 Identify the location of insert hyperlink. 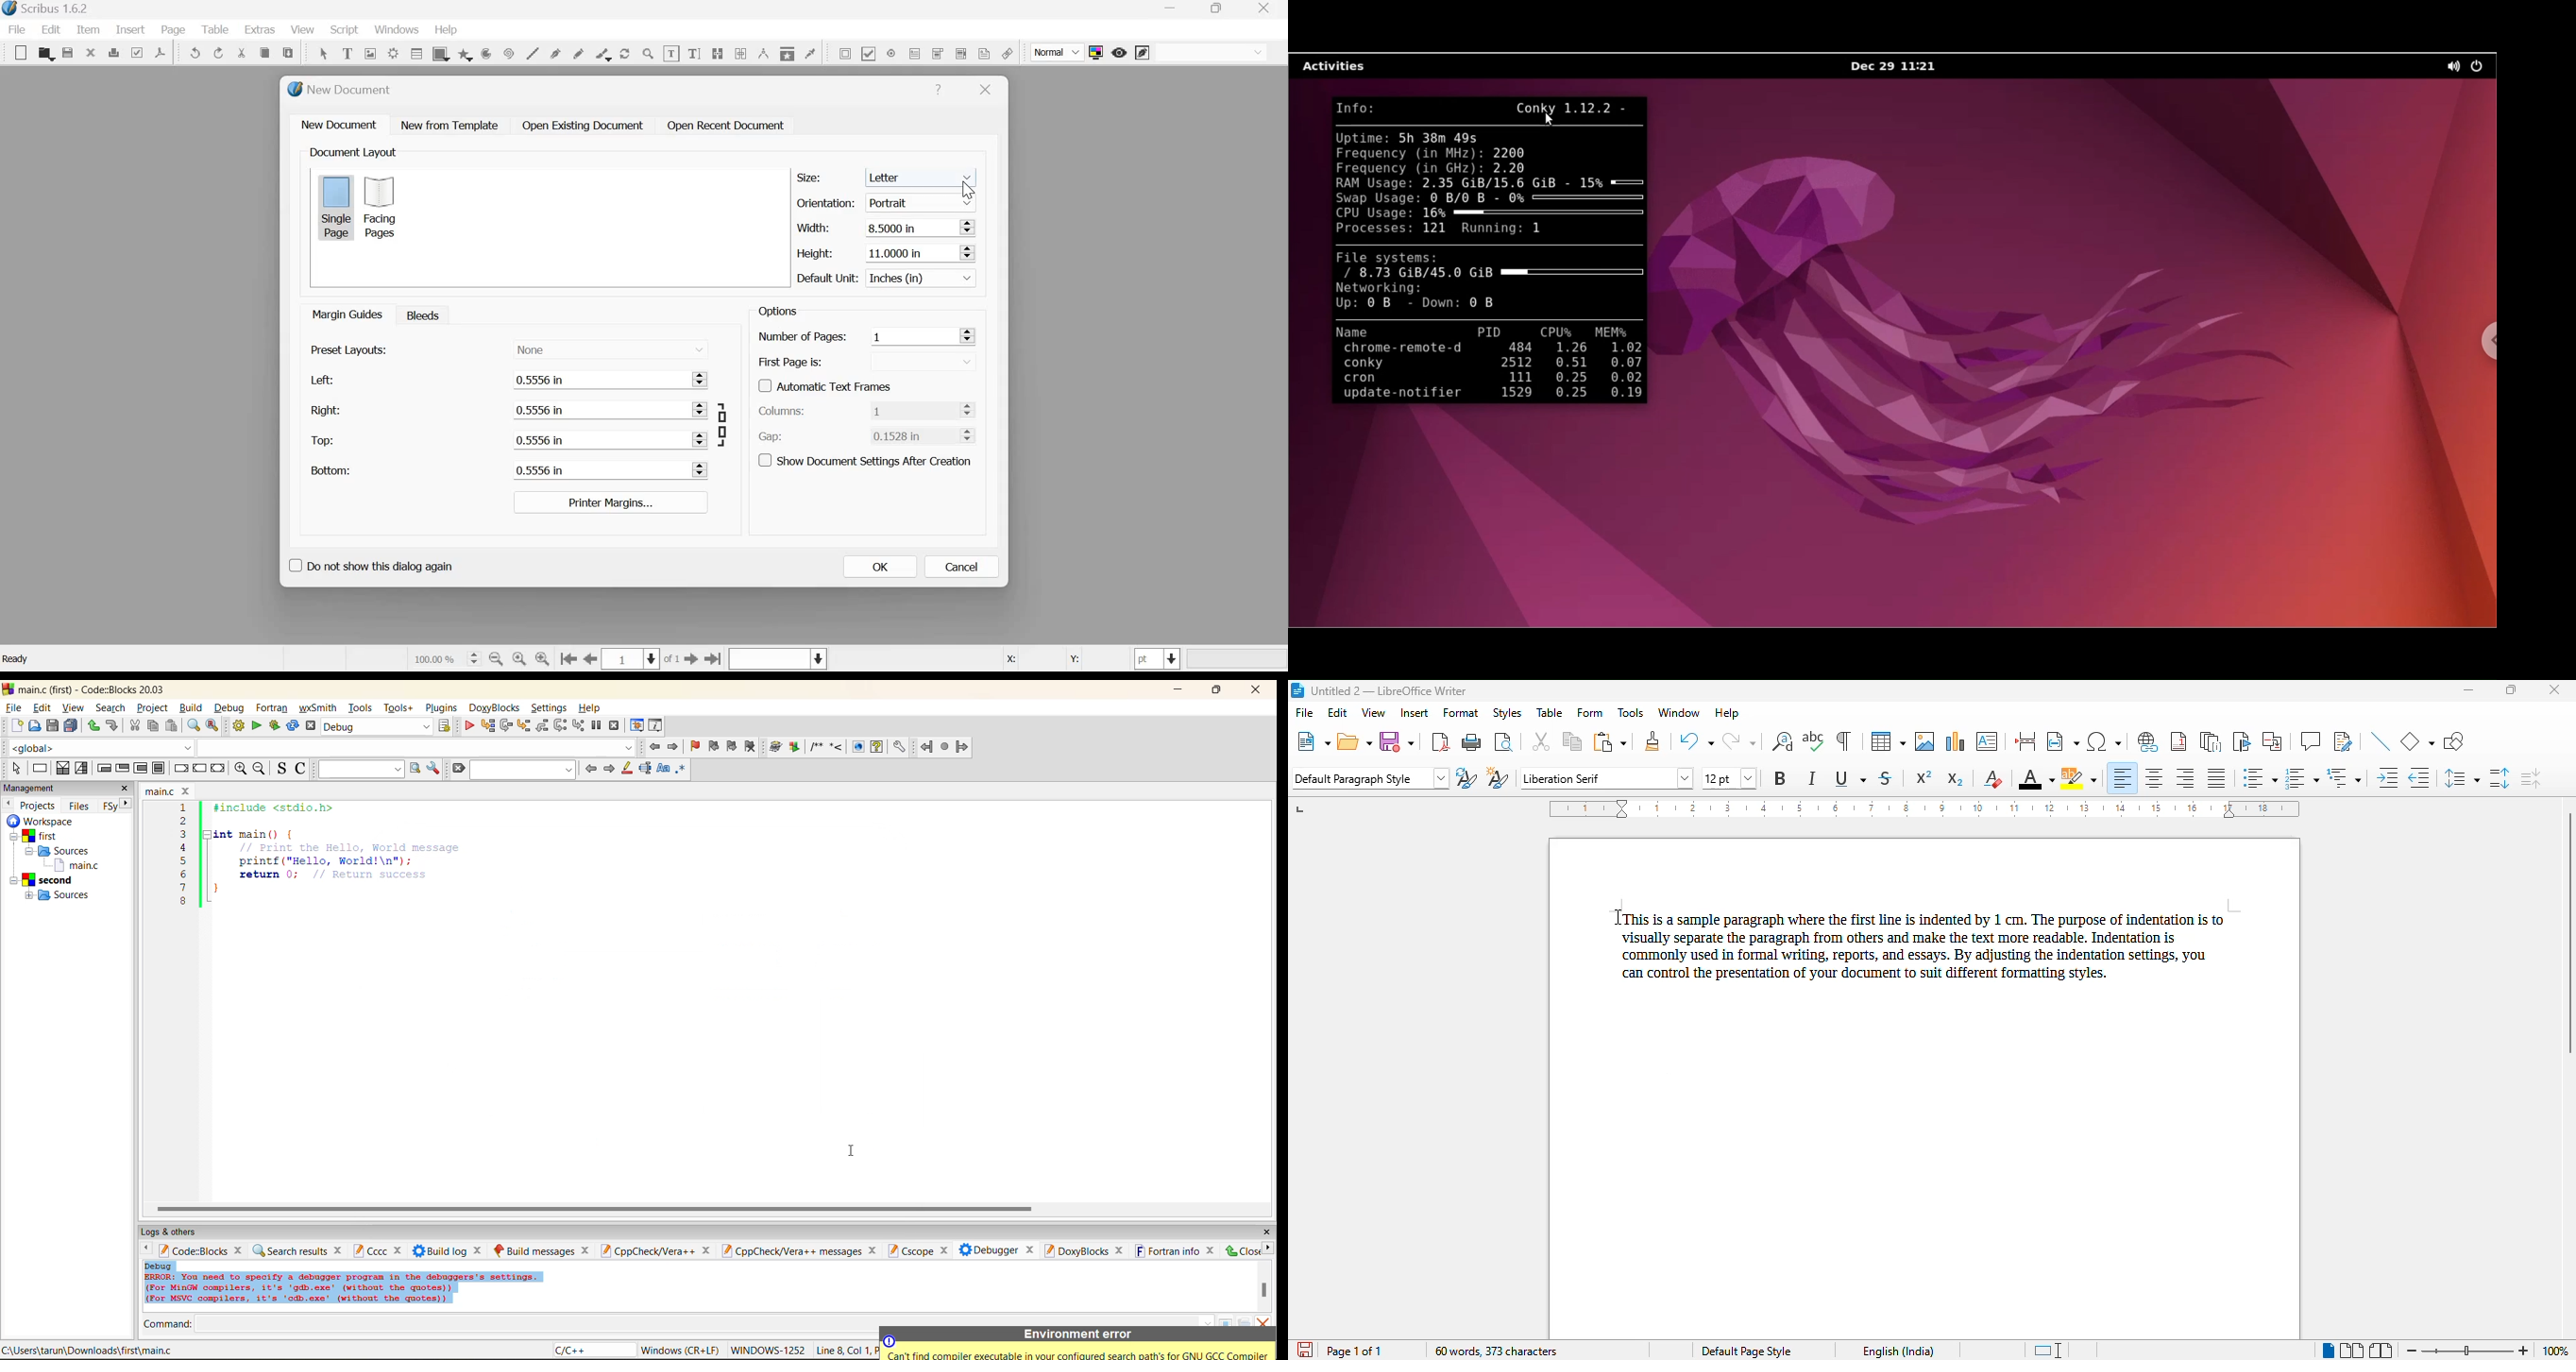
(2148, 742).